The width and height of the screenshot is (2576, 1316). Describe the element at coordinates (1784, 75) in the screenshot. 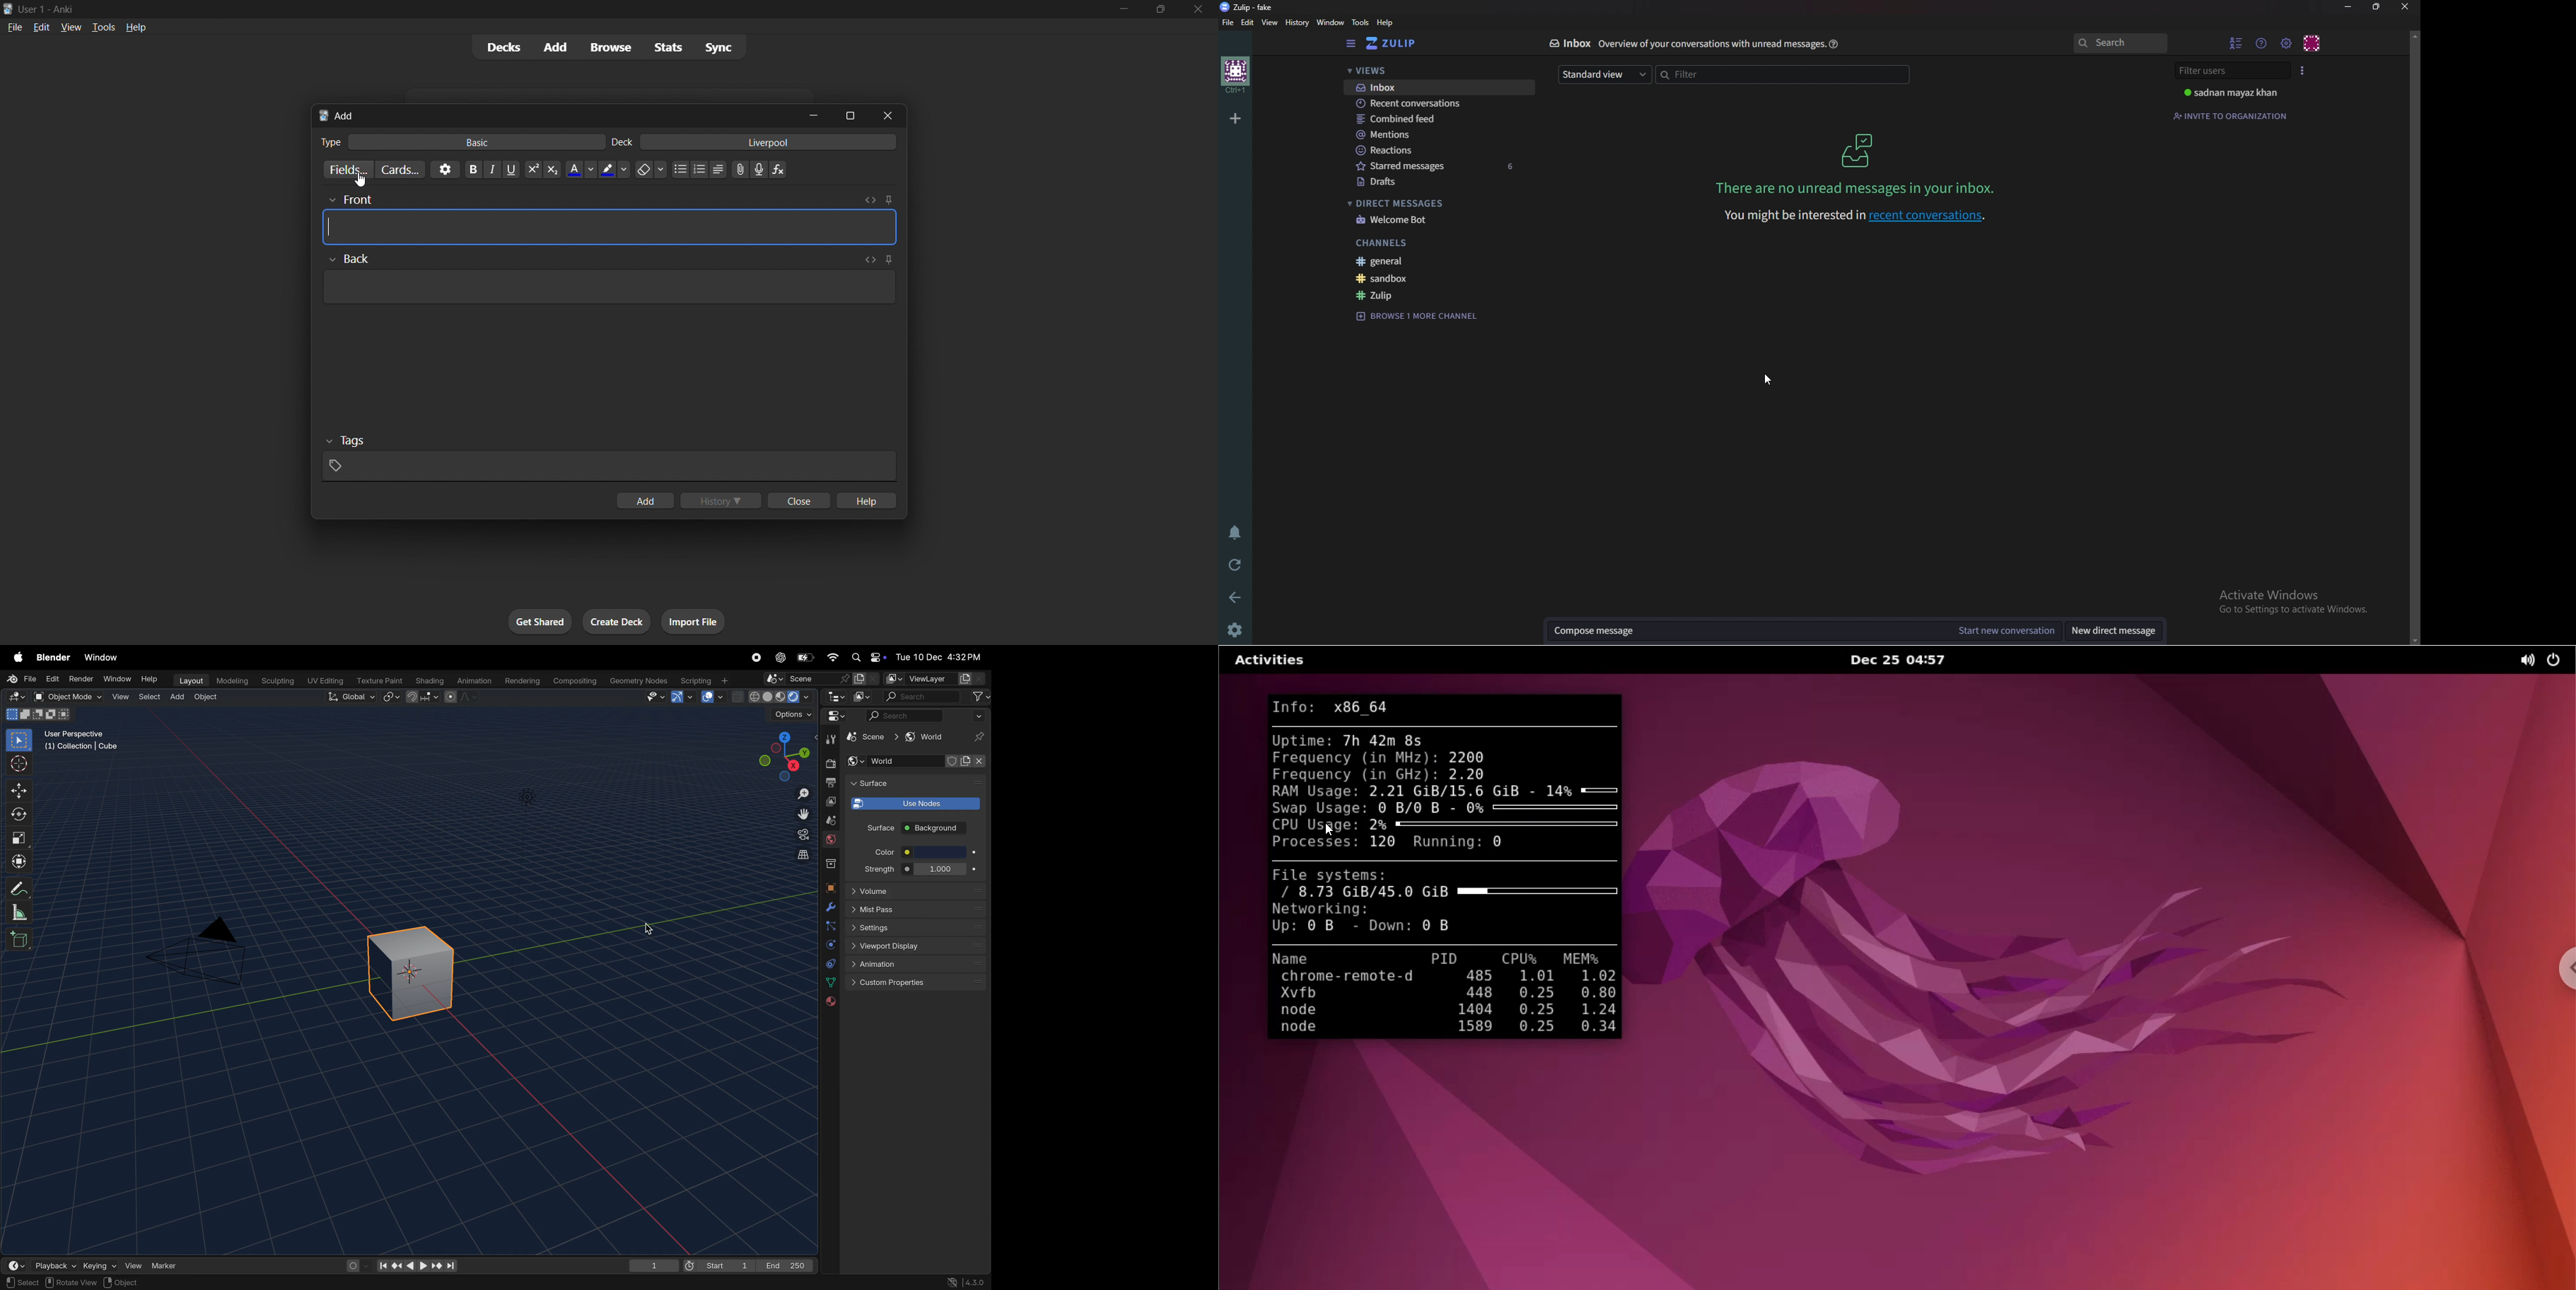

I see `Filter` at that location.